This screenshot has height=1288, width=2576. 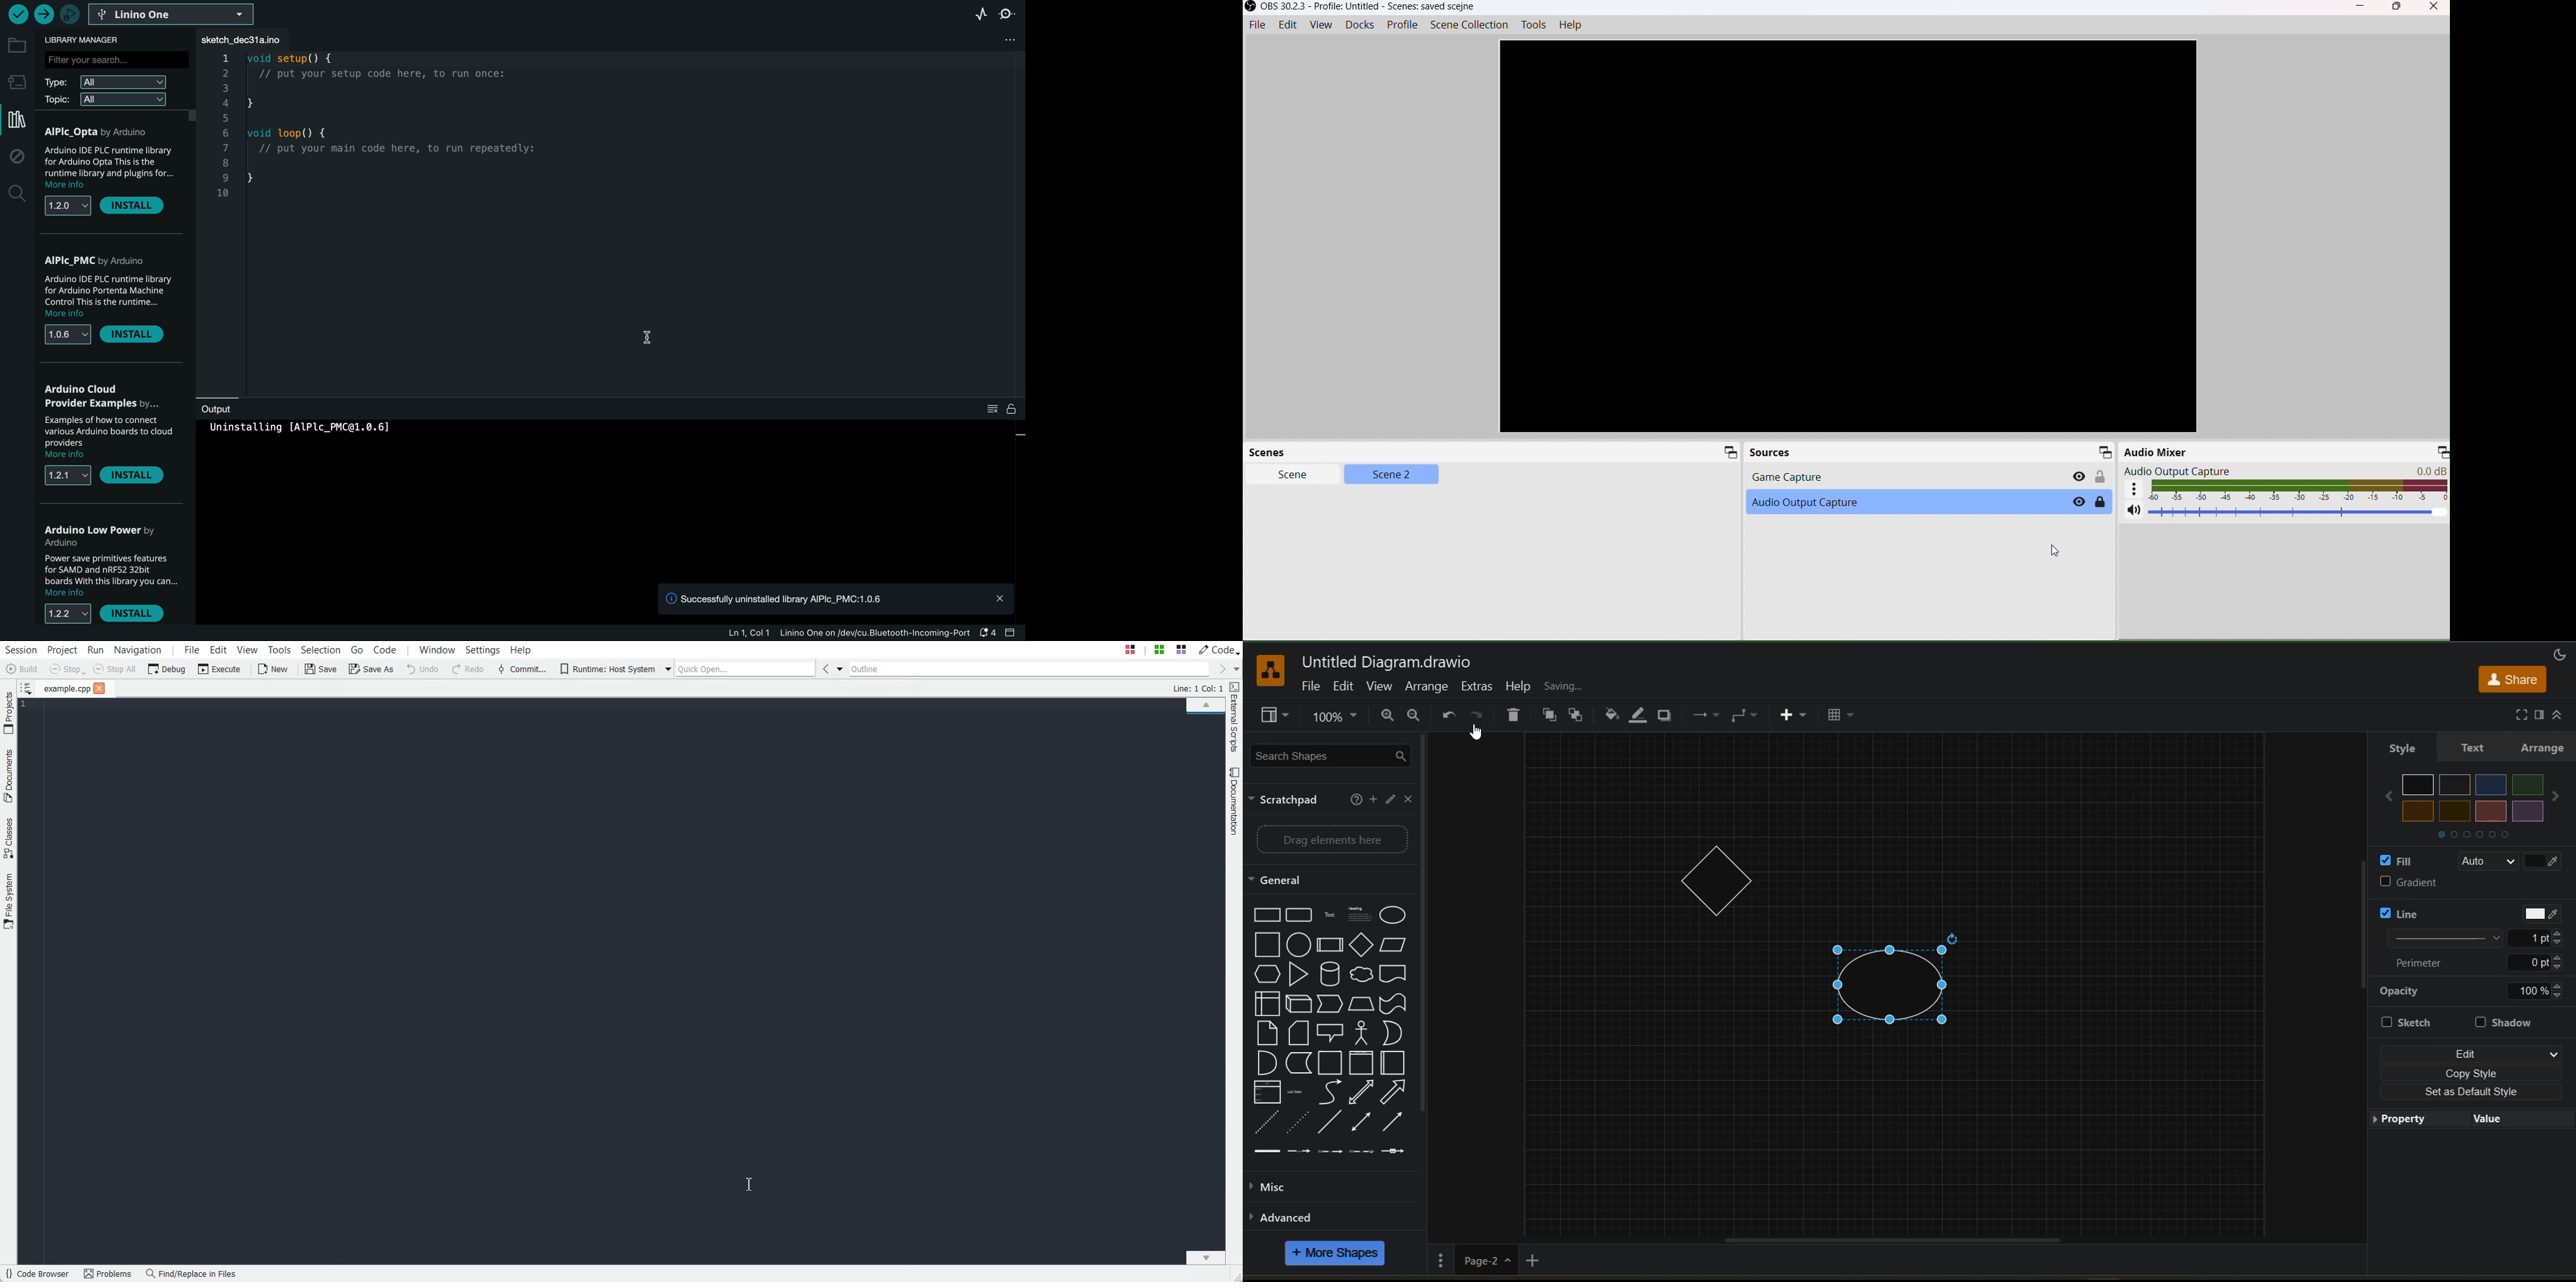 What do you see at coordinates (1469, 25) in the screenshot?
I see `Scene Collection` at bounding box center [1469, 25].